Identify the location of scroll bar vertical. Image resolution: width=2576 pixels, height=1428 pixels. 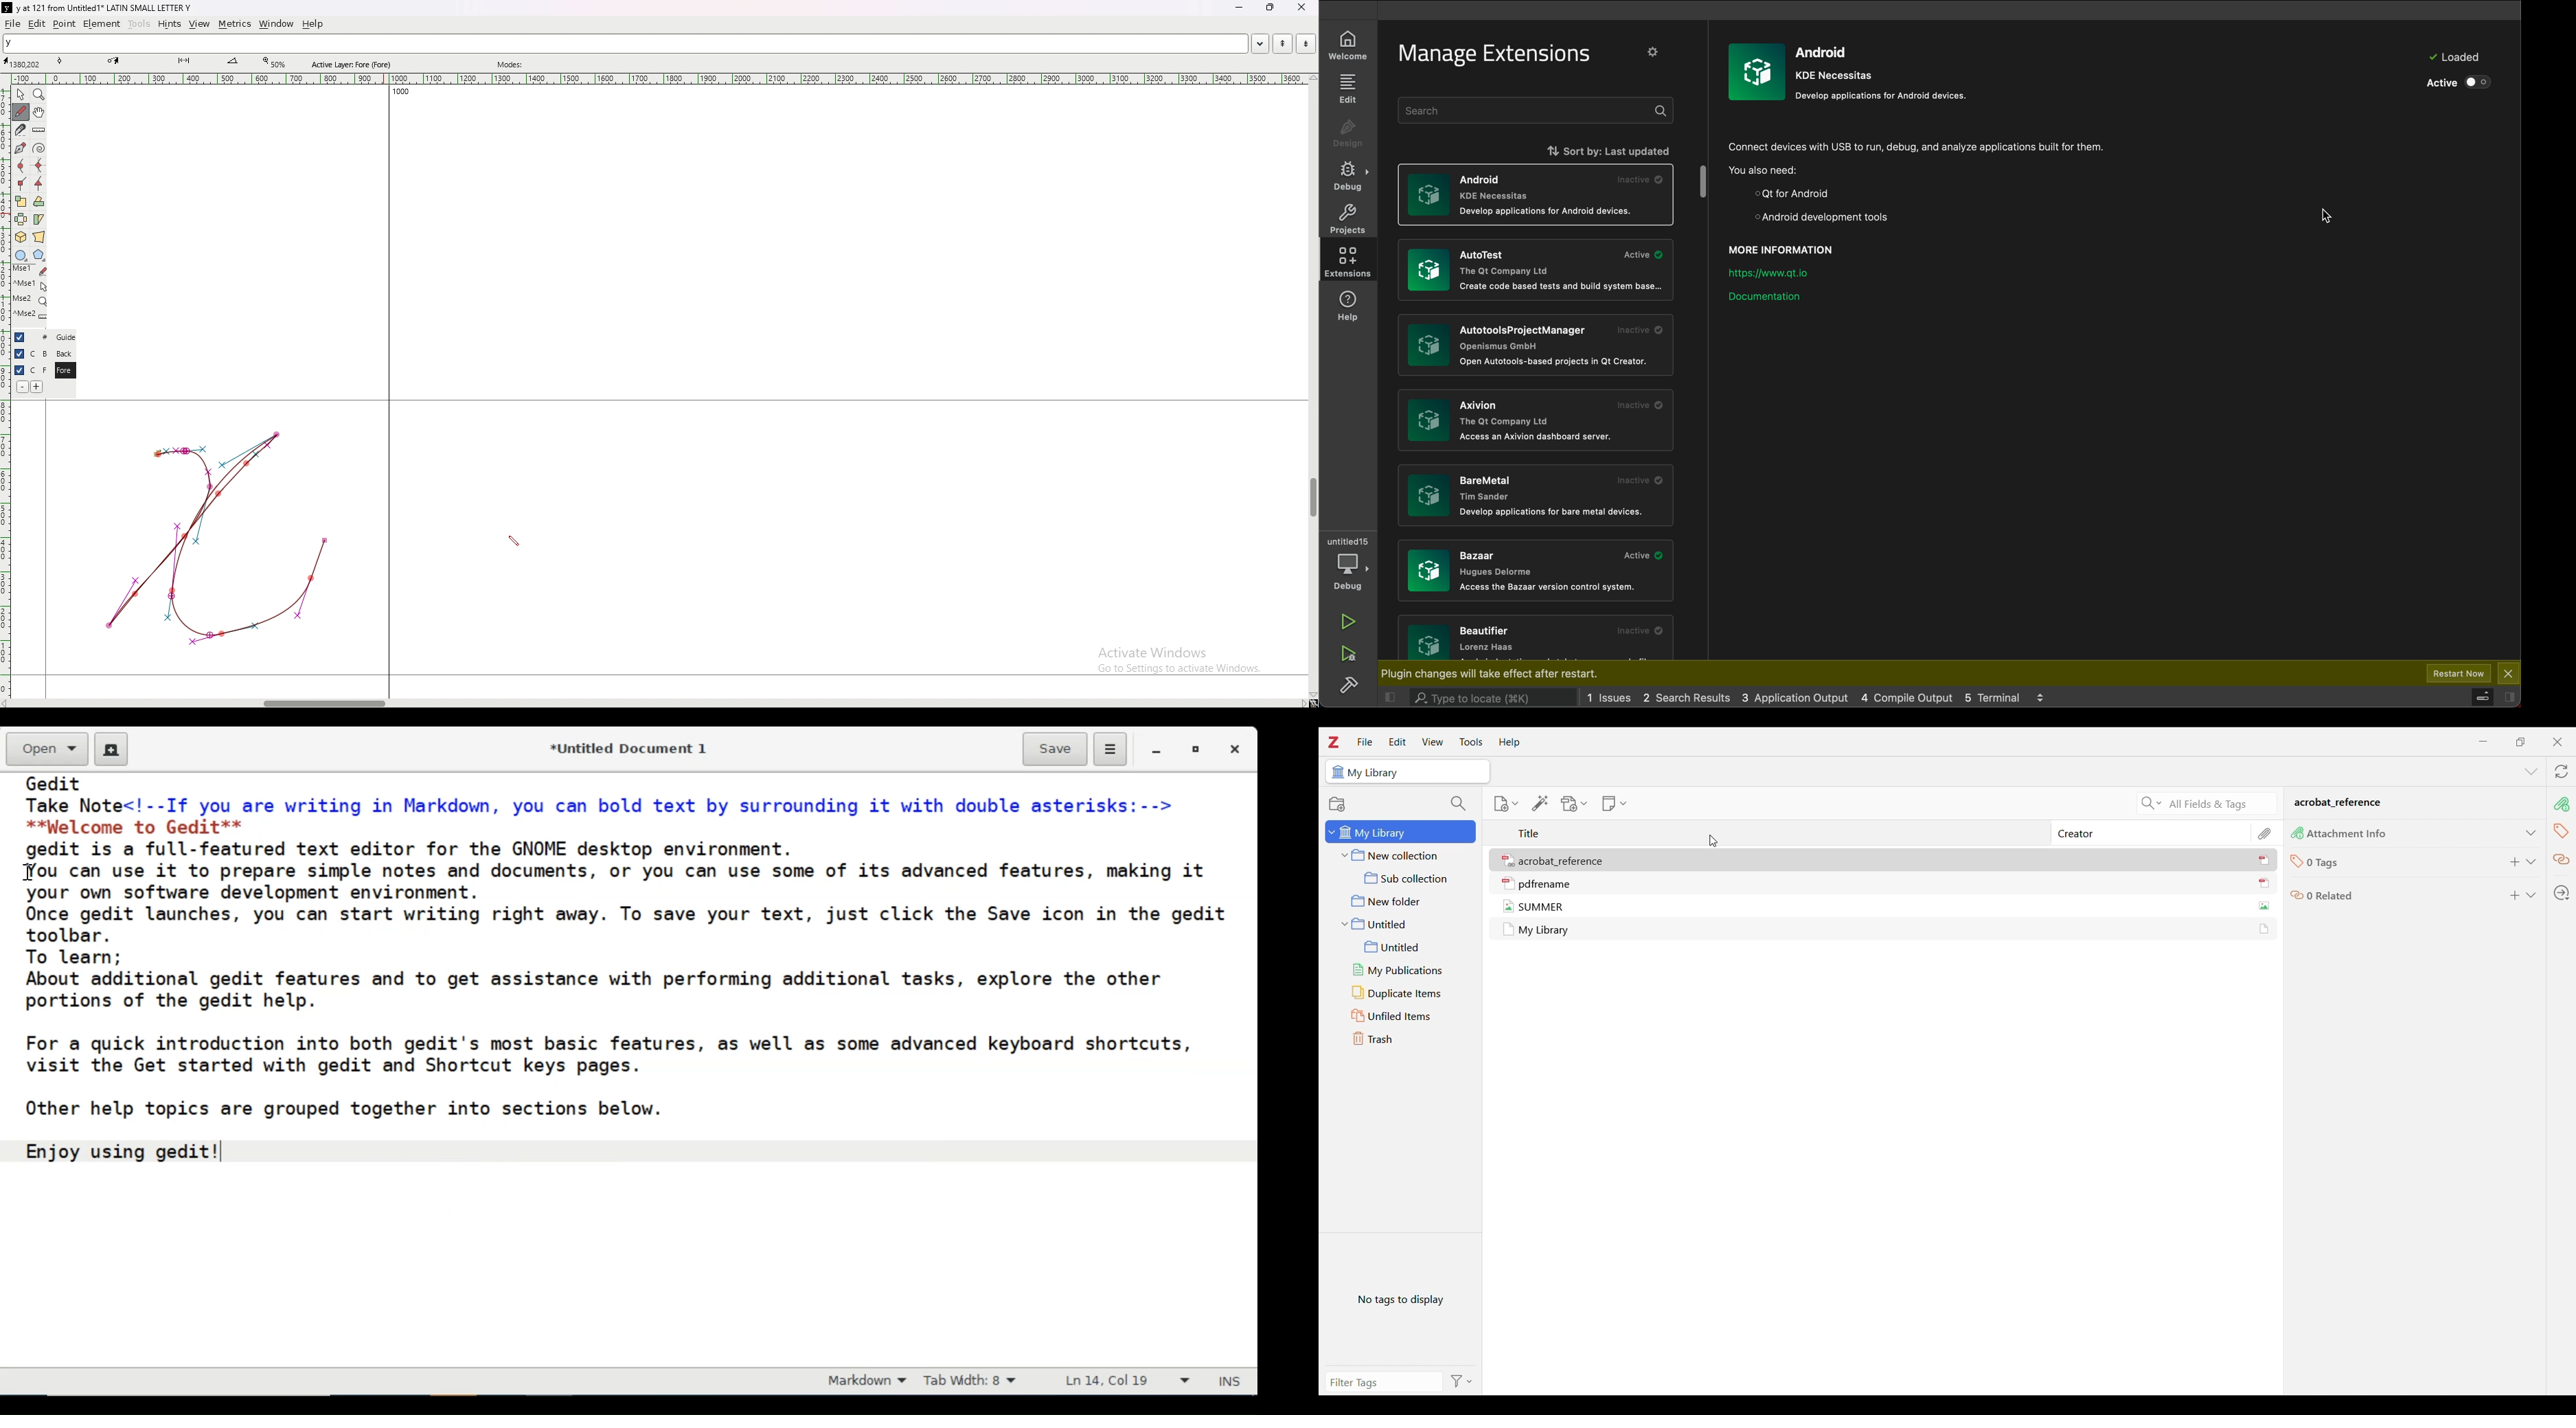
(1312, 498).